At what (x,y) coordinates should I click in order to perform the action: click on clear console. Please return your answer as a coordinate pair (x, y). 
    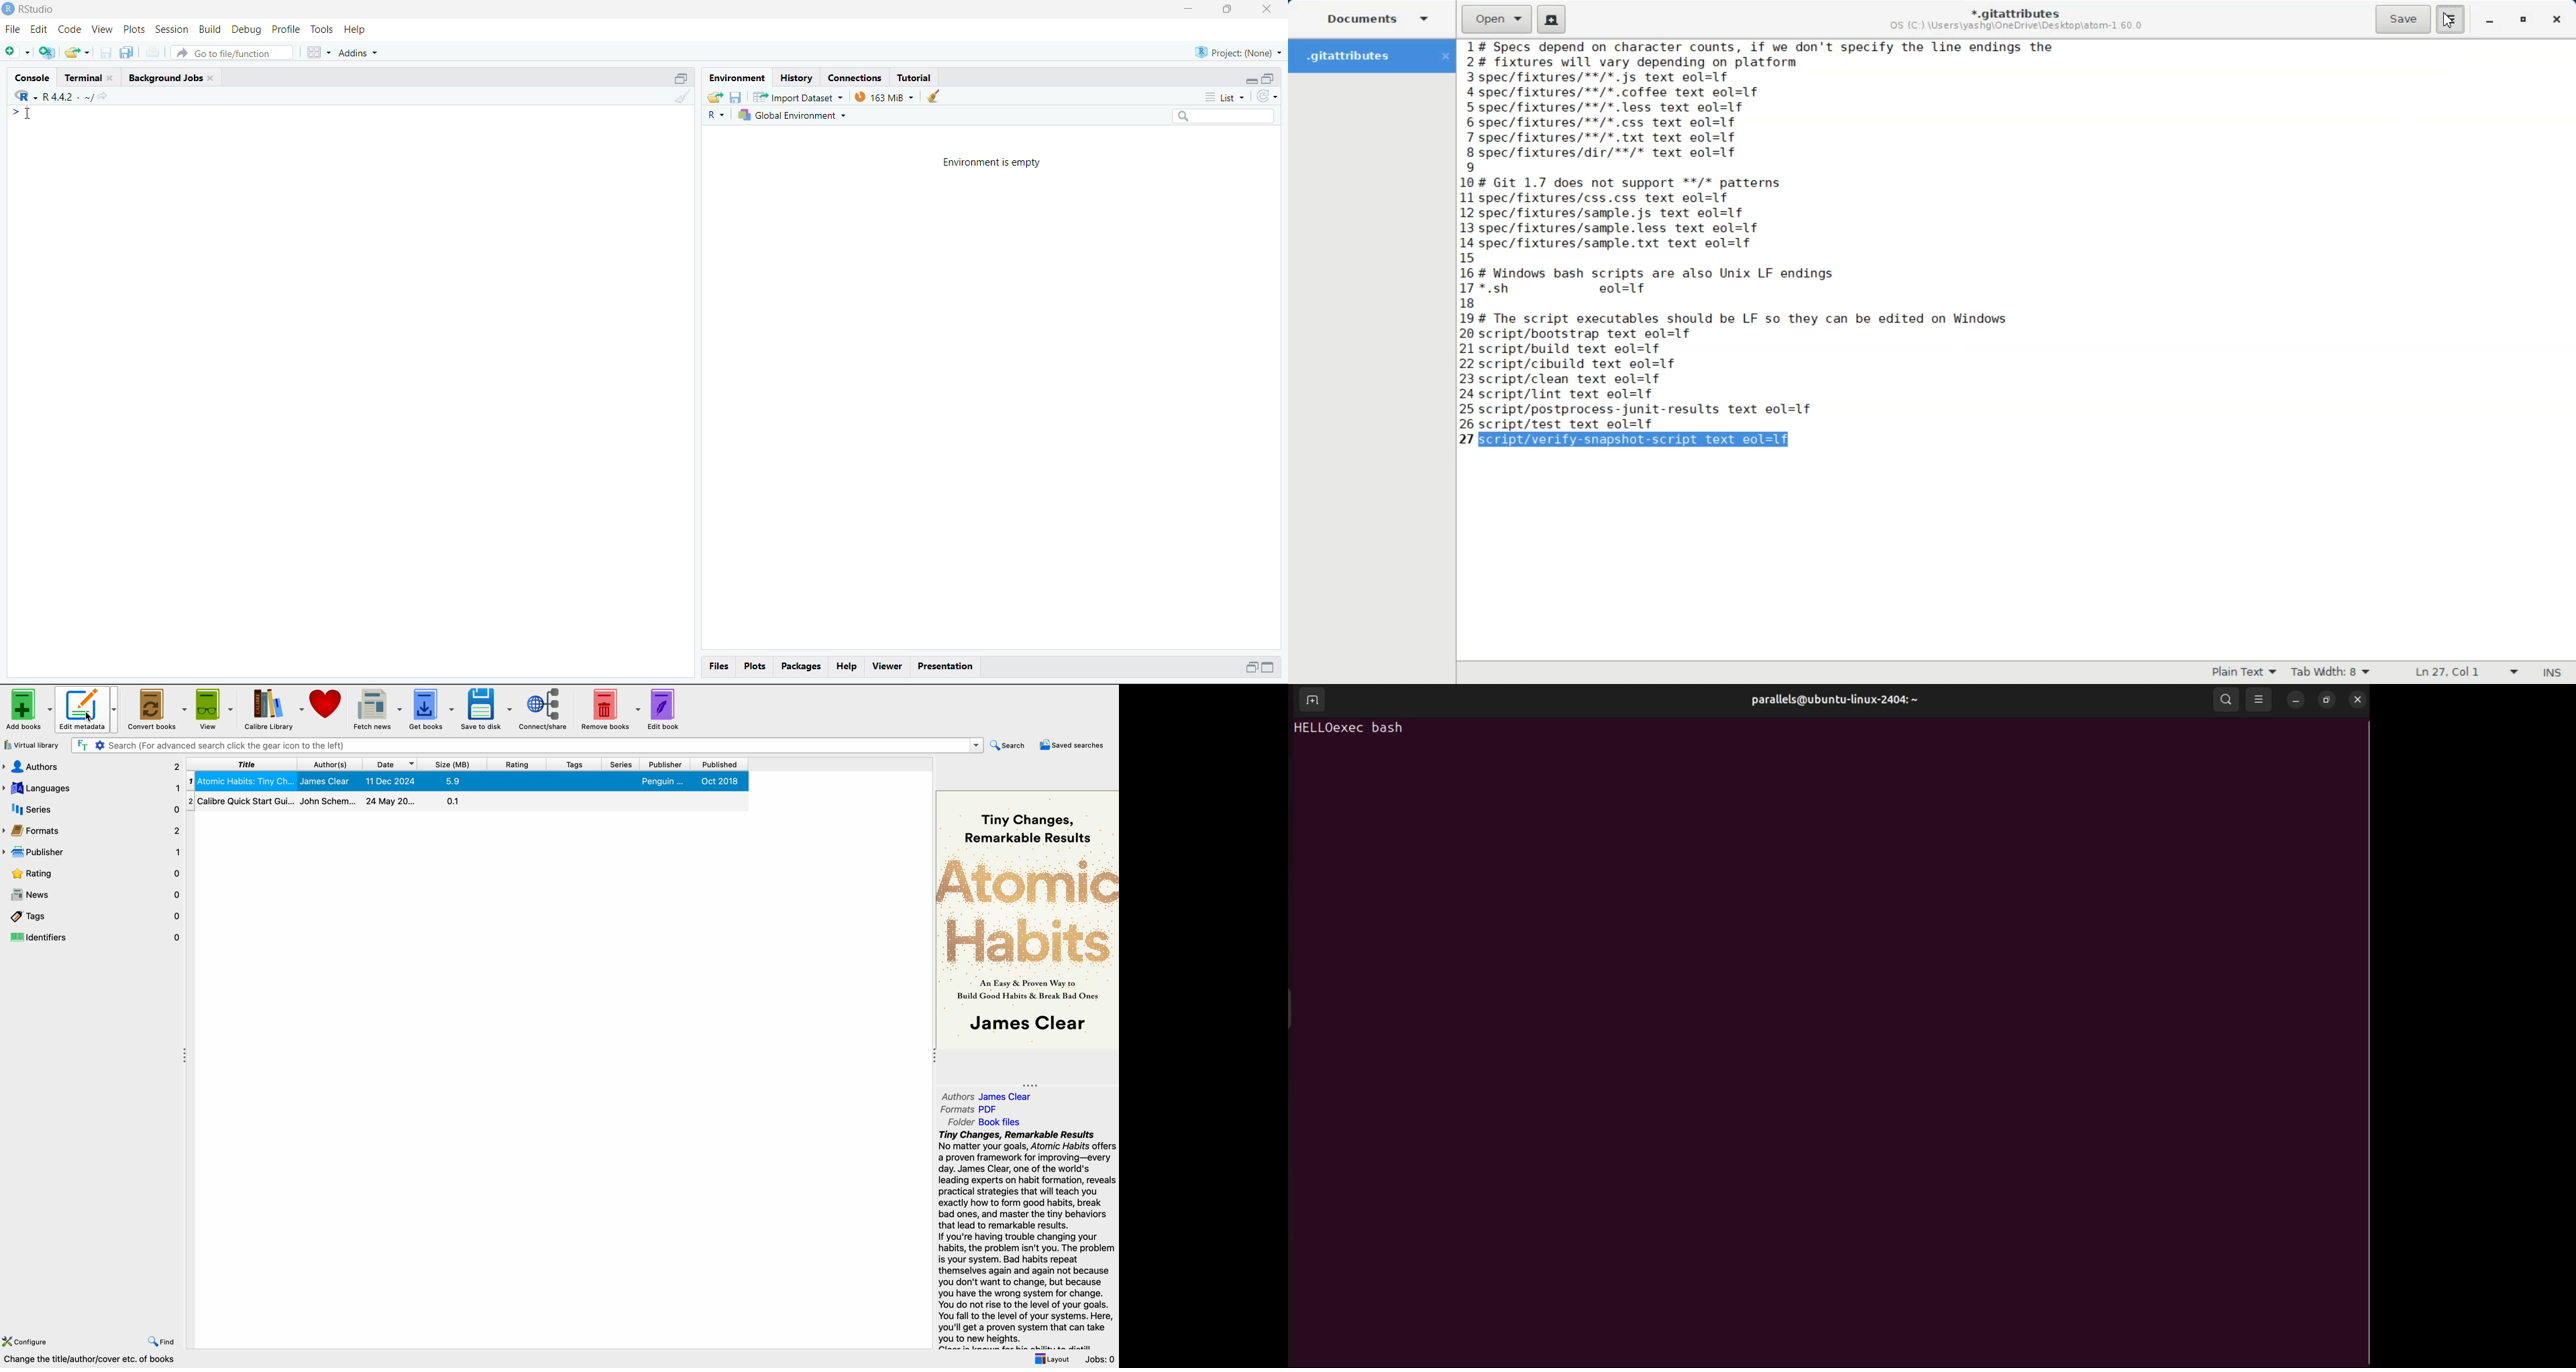
    Looking at the image, I should click on (685, 97).